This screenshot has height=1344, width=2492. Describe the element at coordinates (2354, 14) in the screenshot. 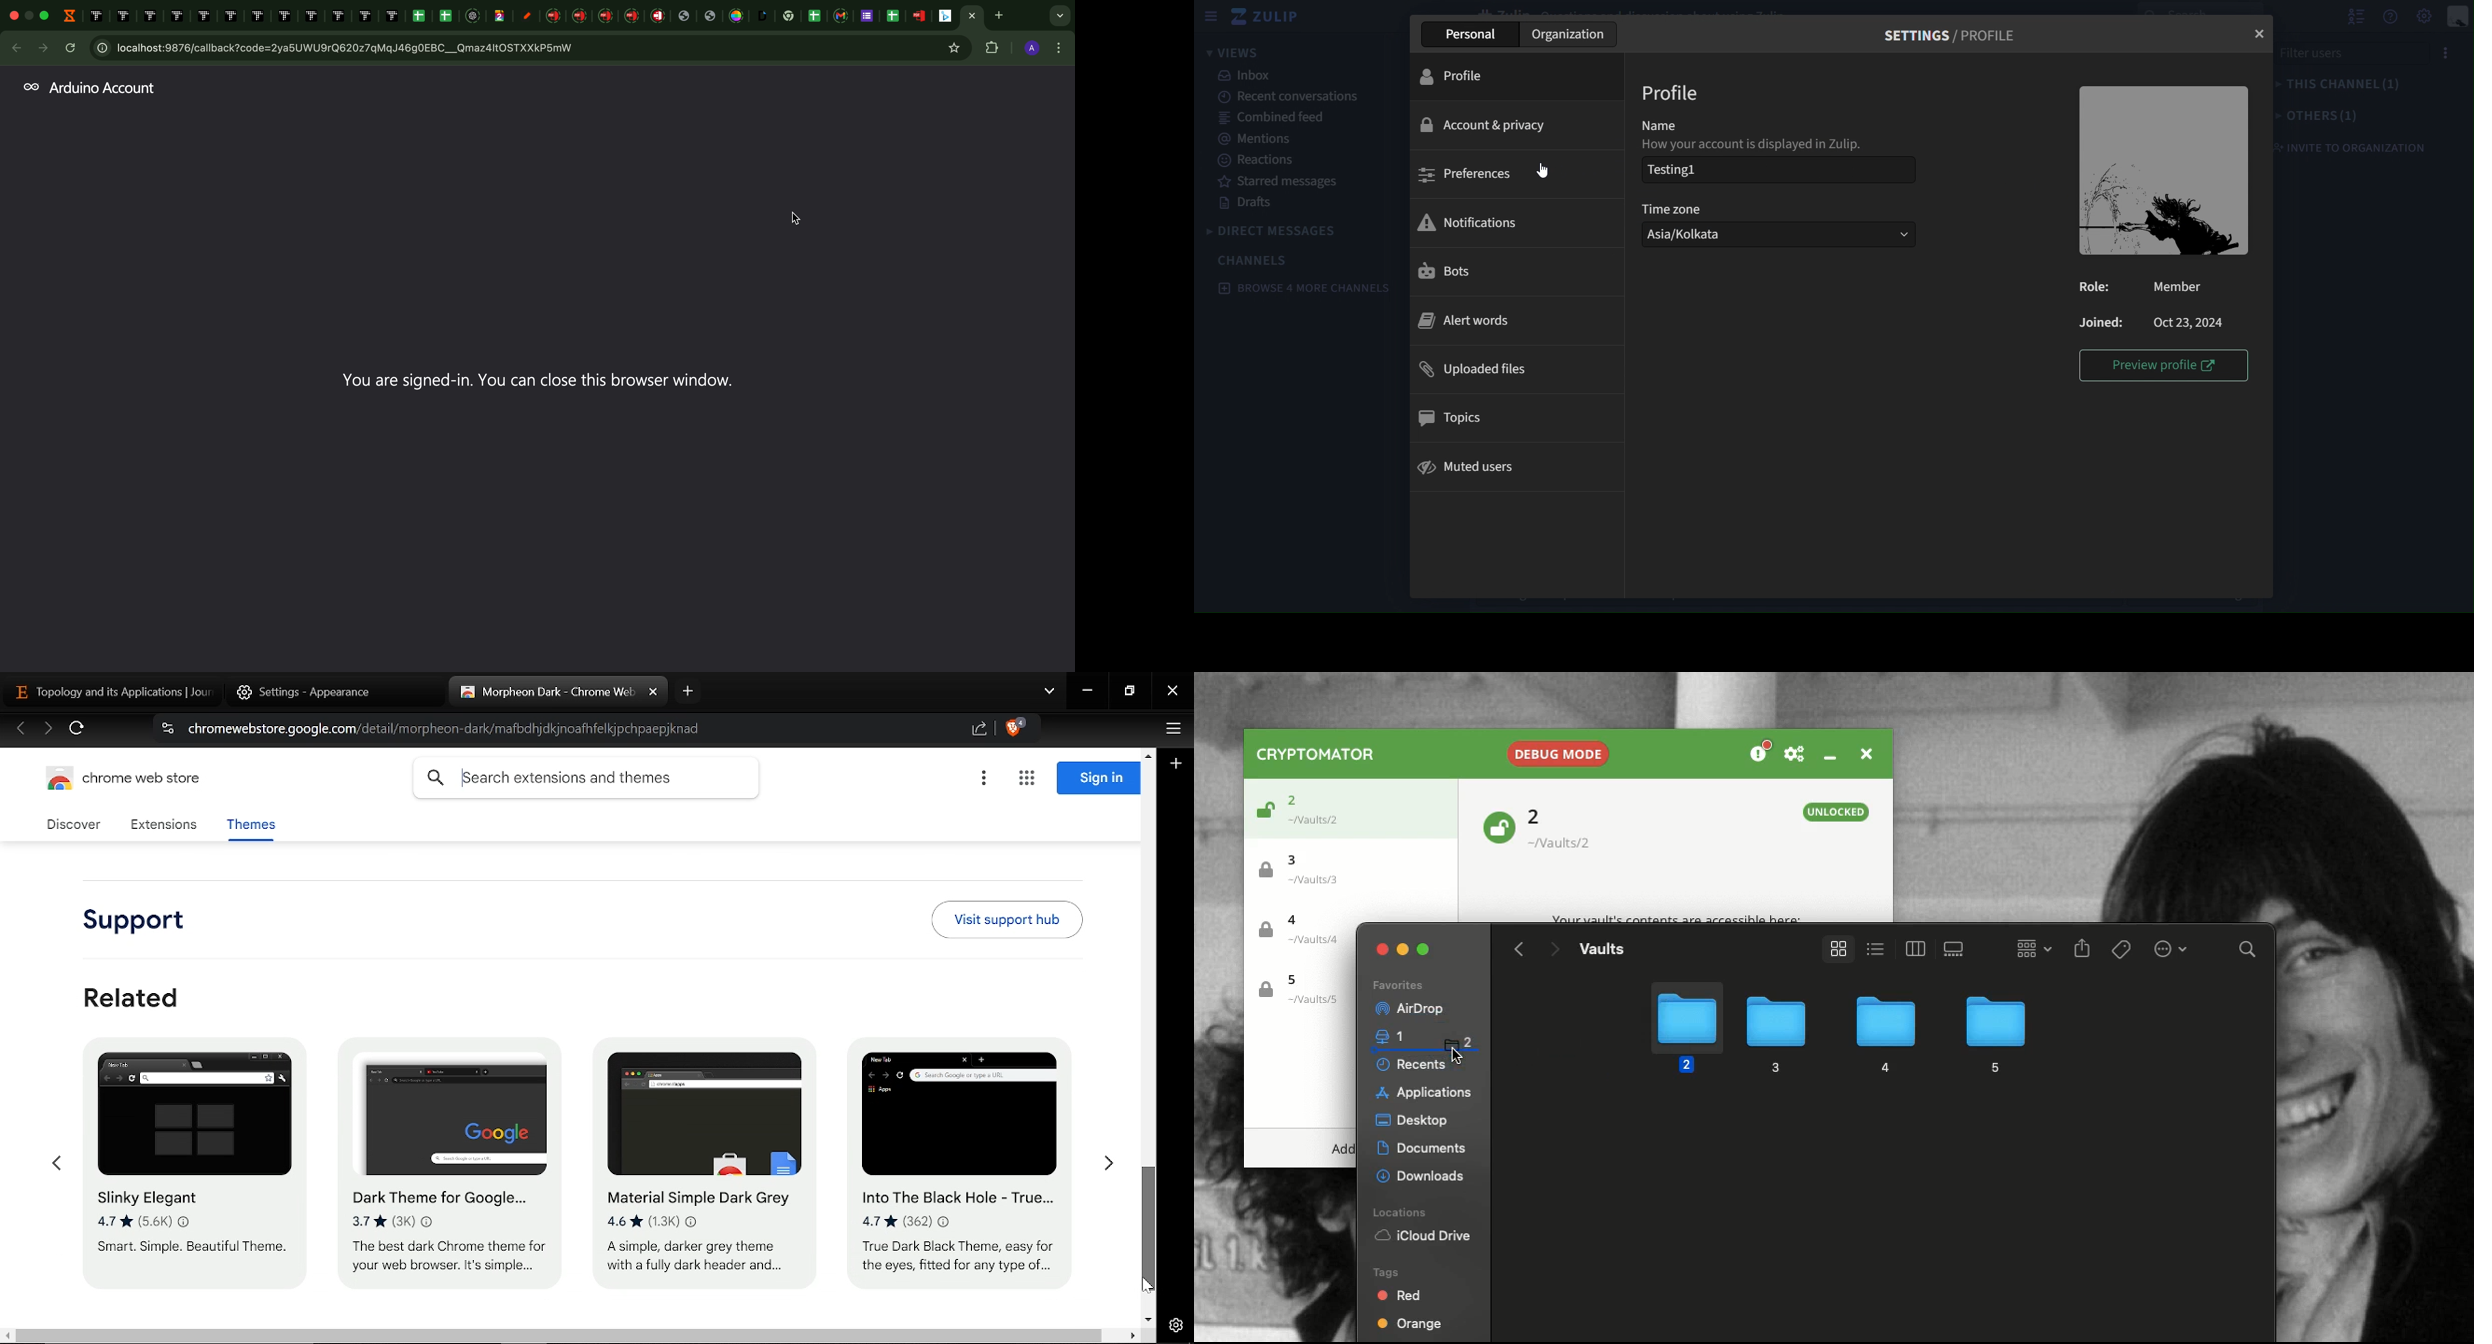

I see `hide user list` at that location.